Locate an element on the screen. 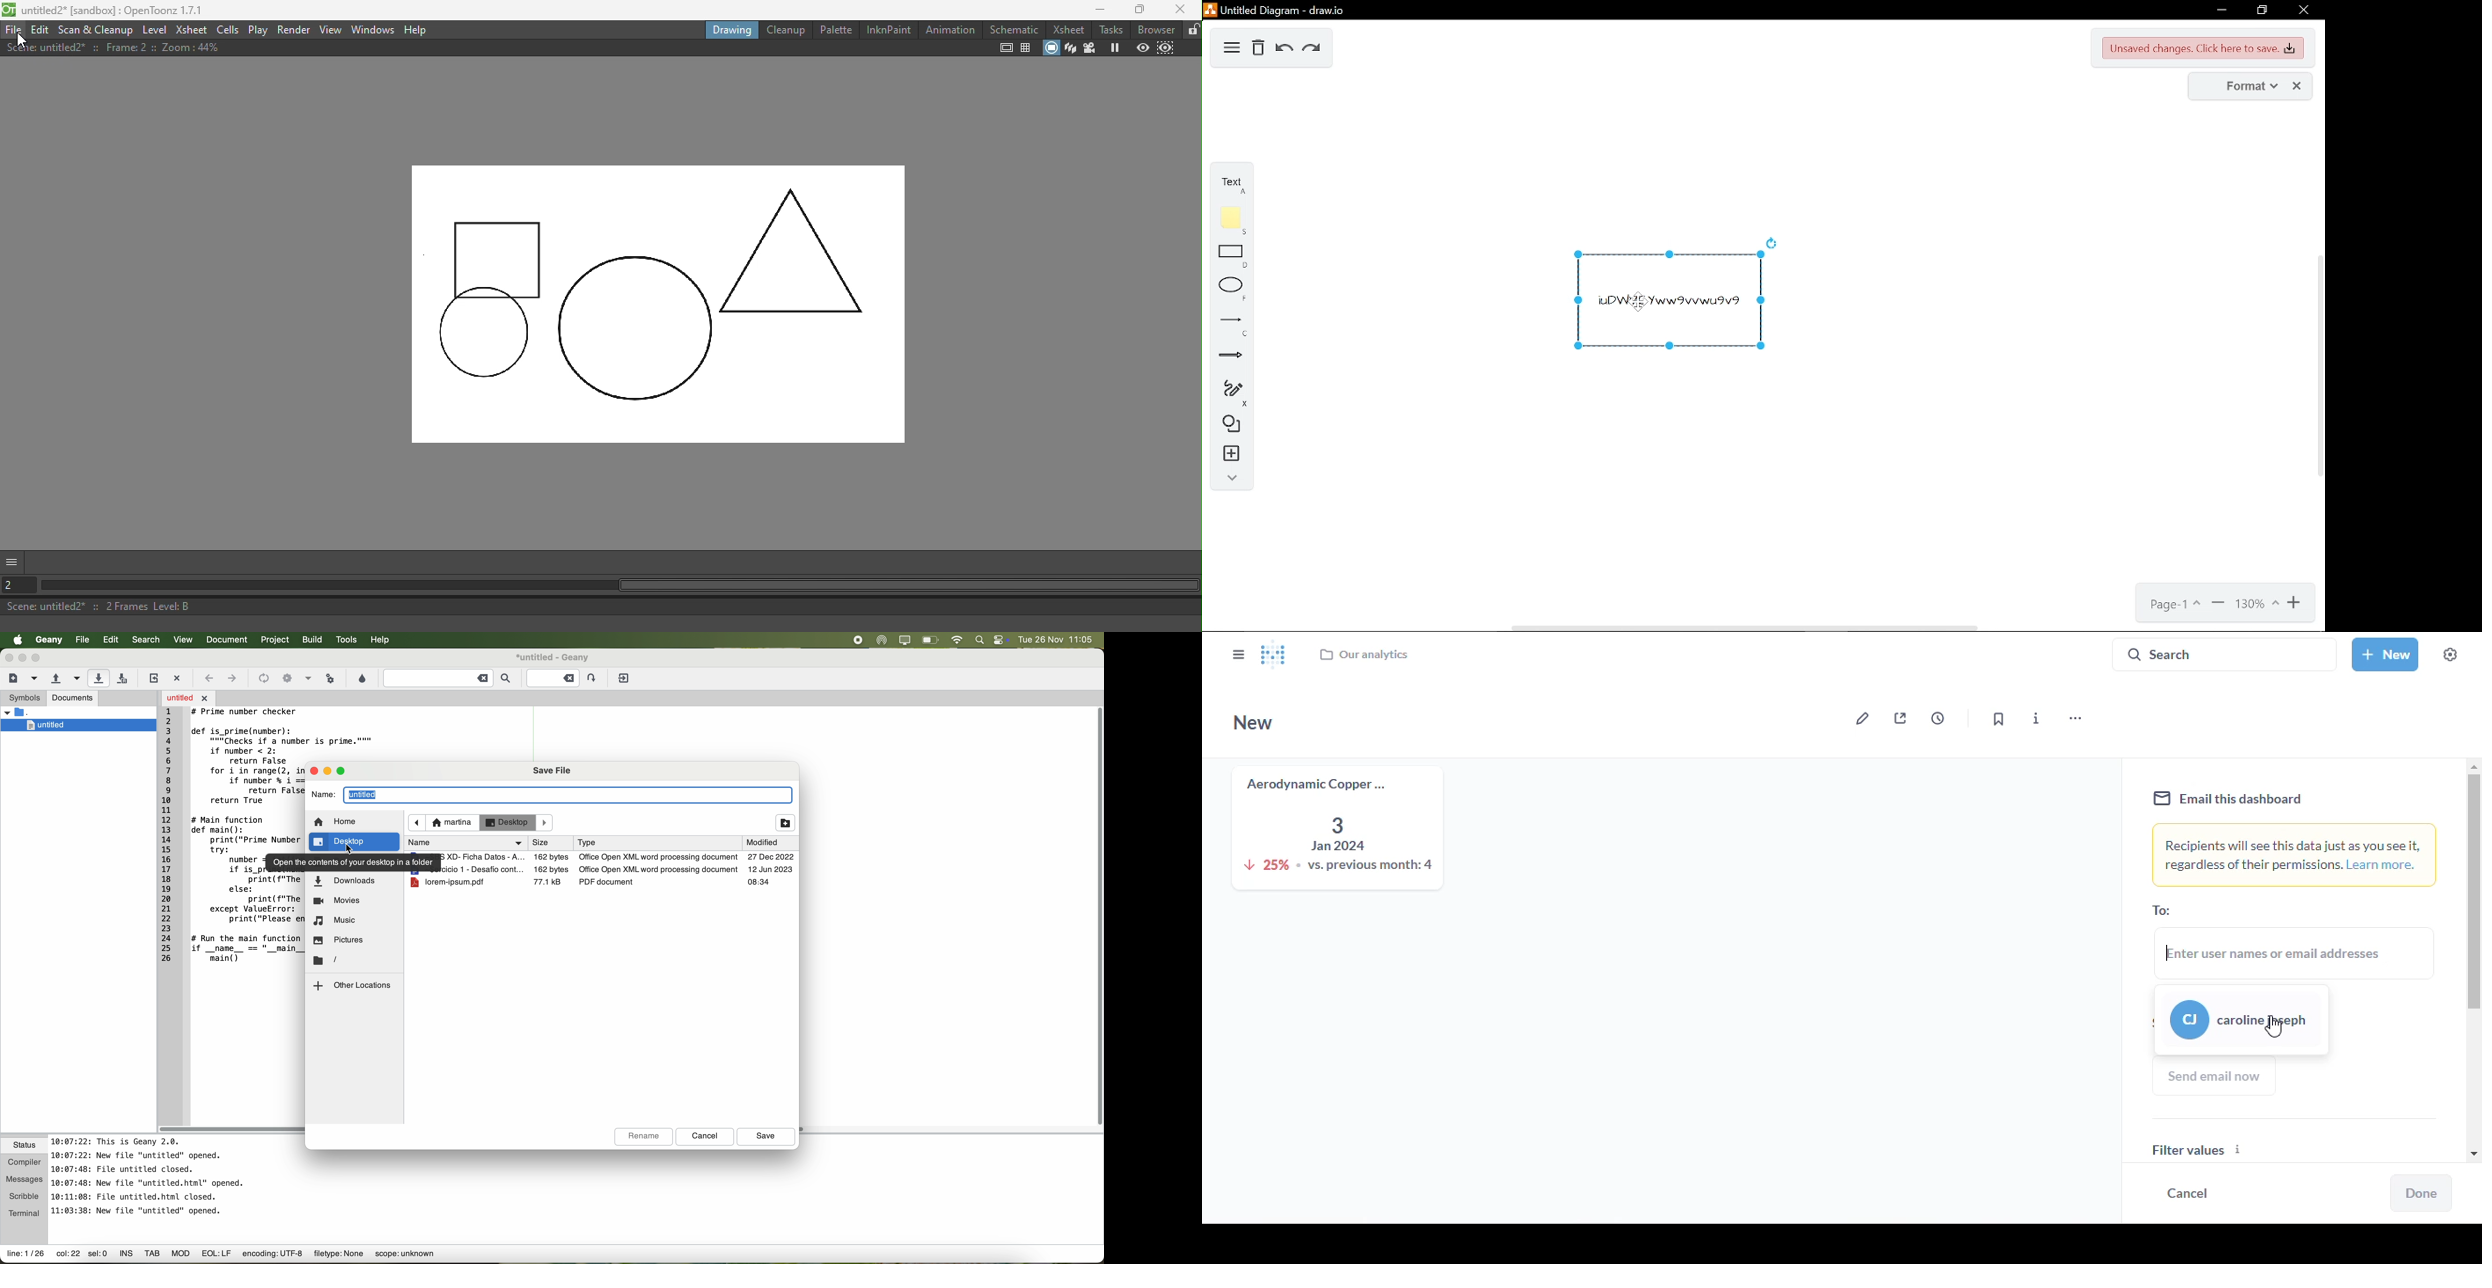 The height and width of the screenshot is (1288, 2492). restore down is located at coordinates (2262, 11).